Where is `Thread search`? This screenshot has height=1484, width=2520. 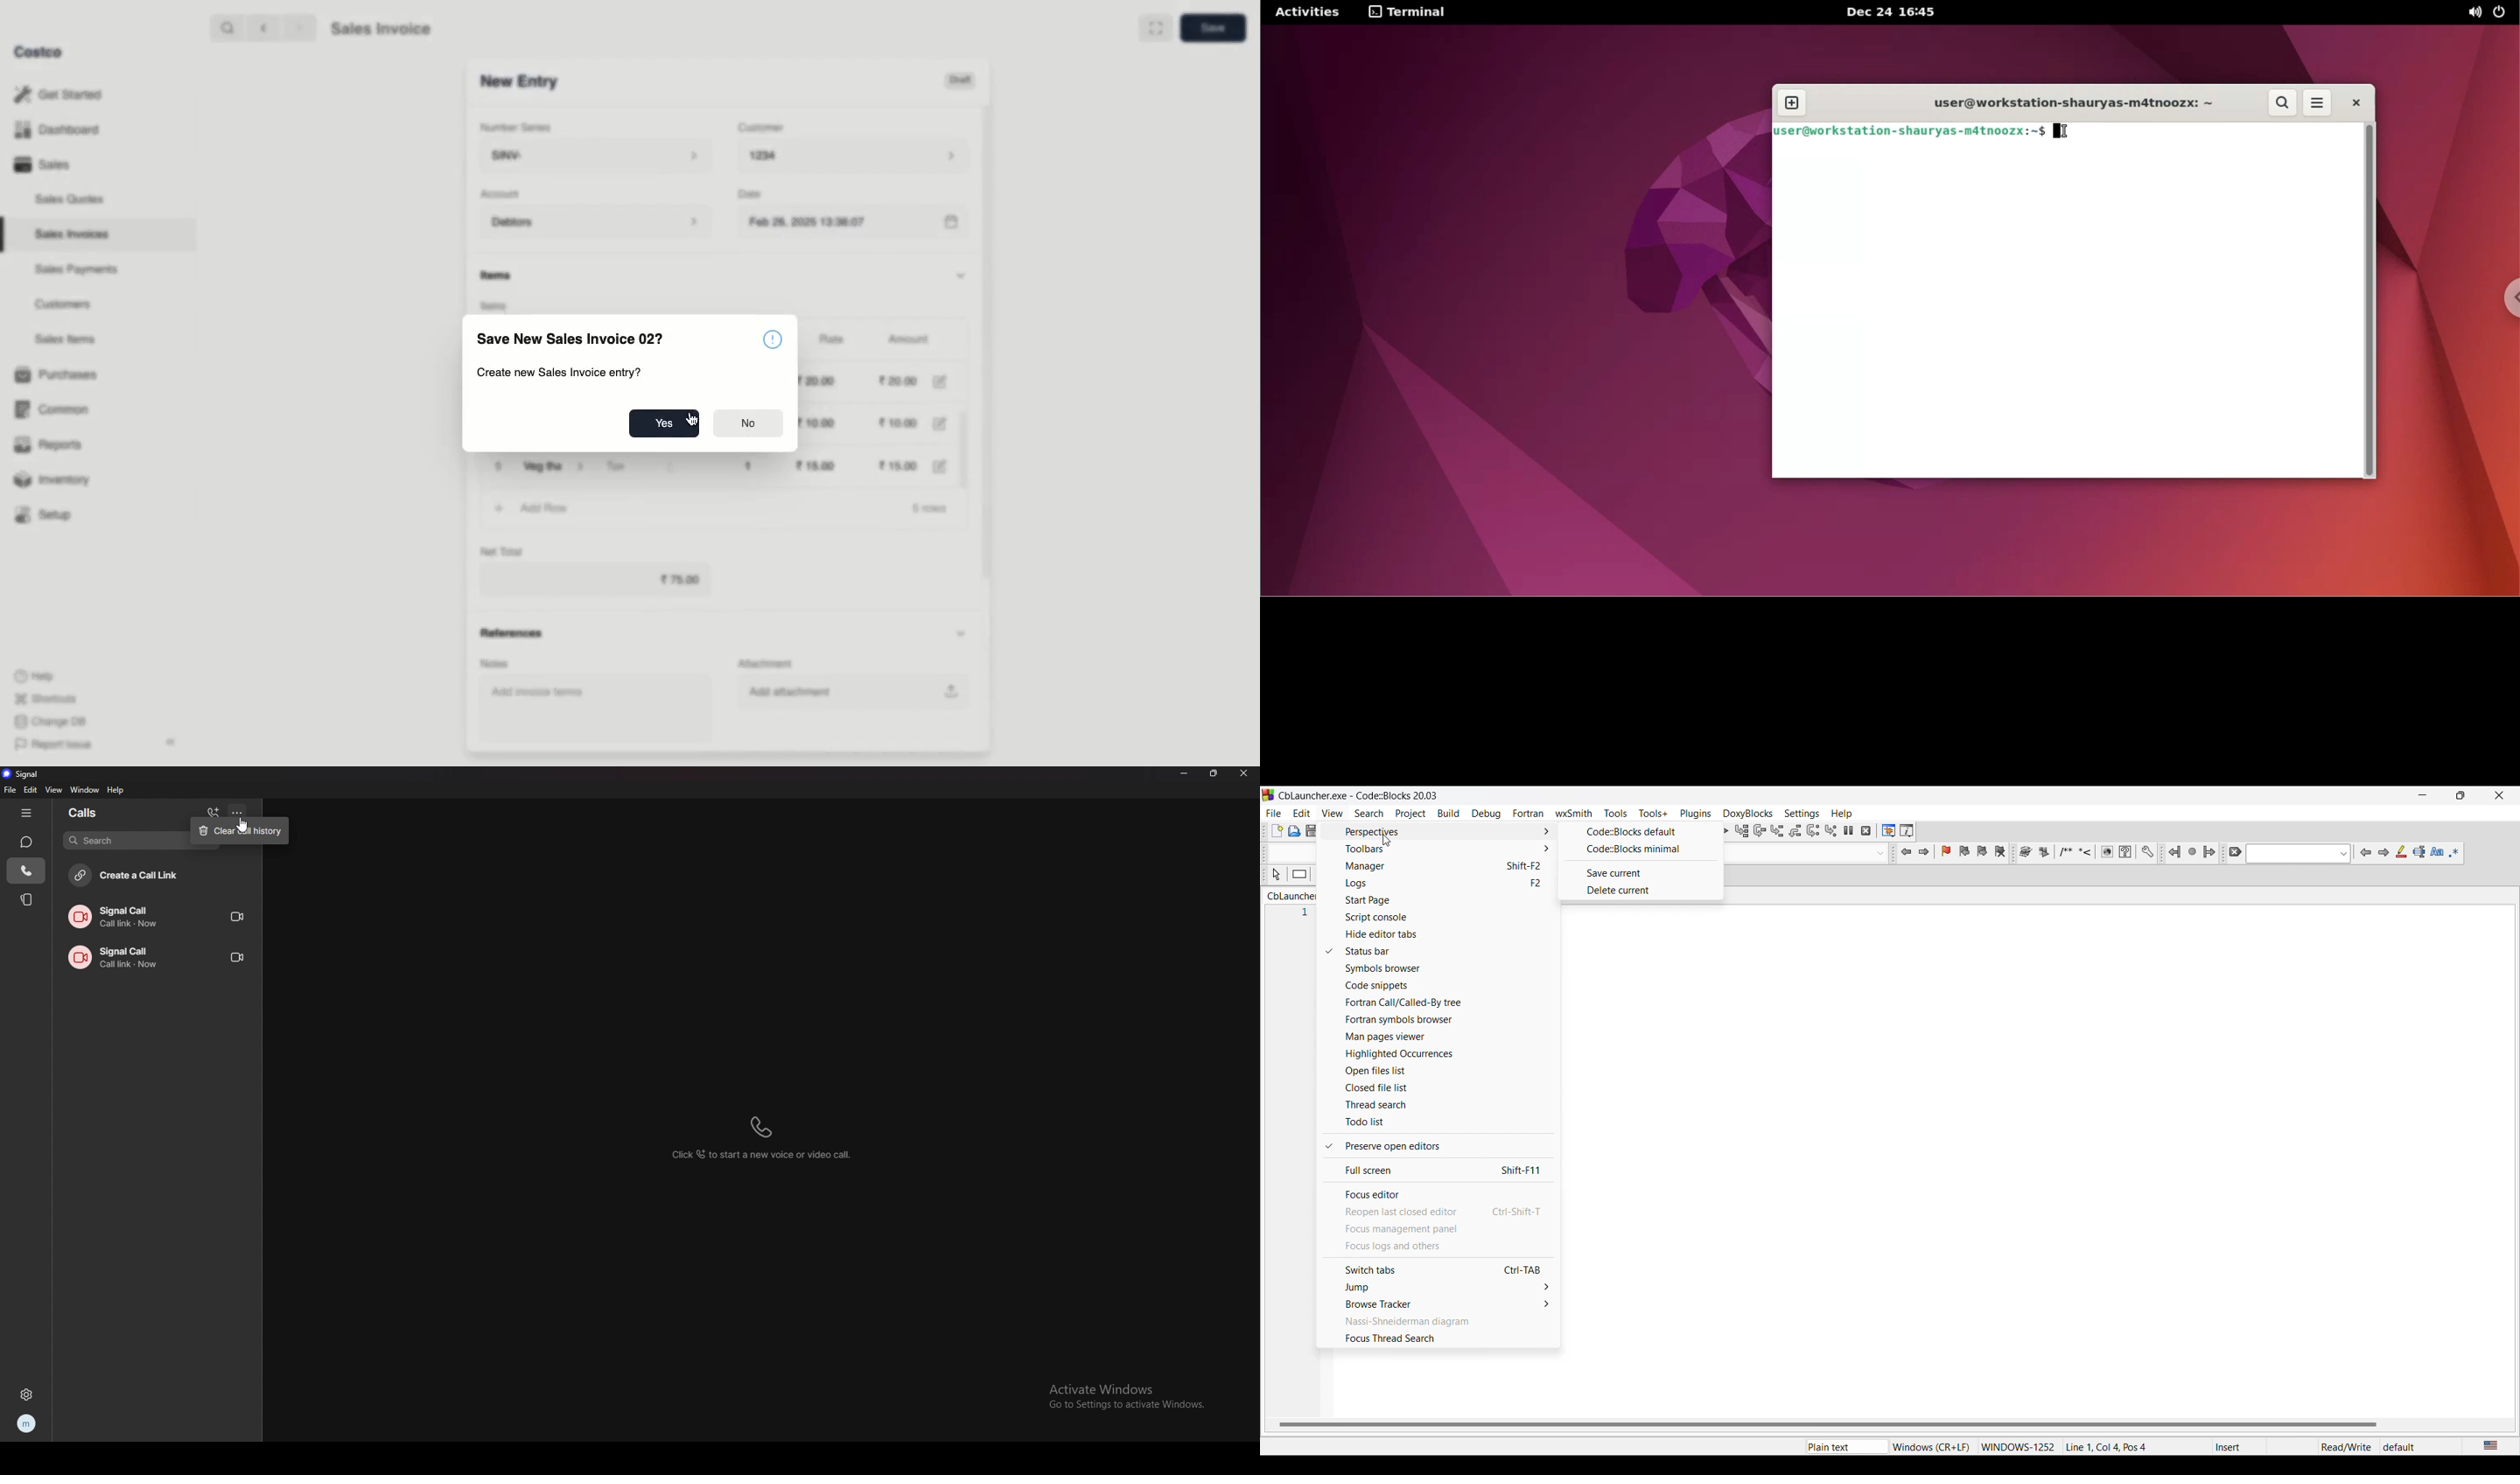
Thread search is located at coordinates (1446, 1105).